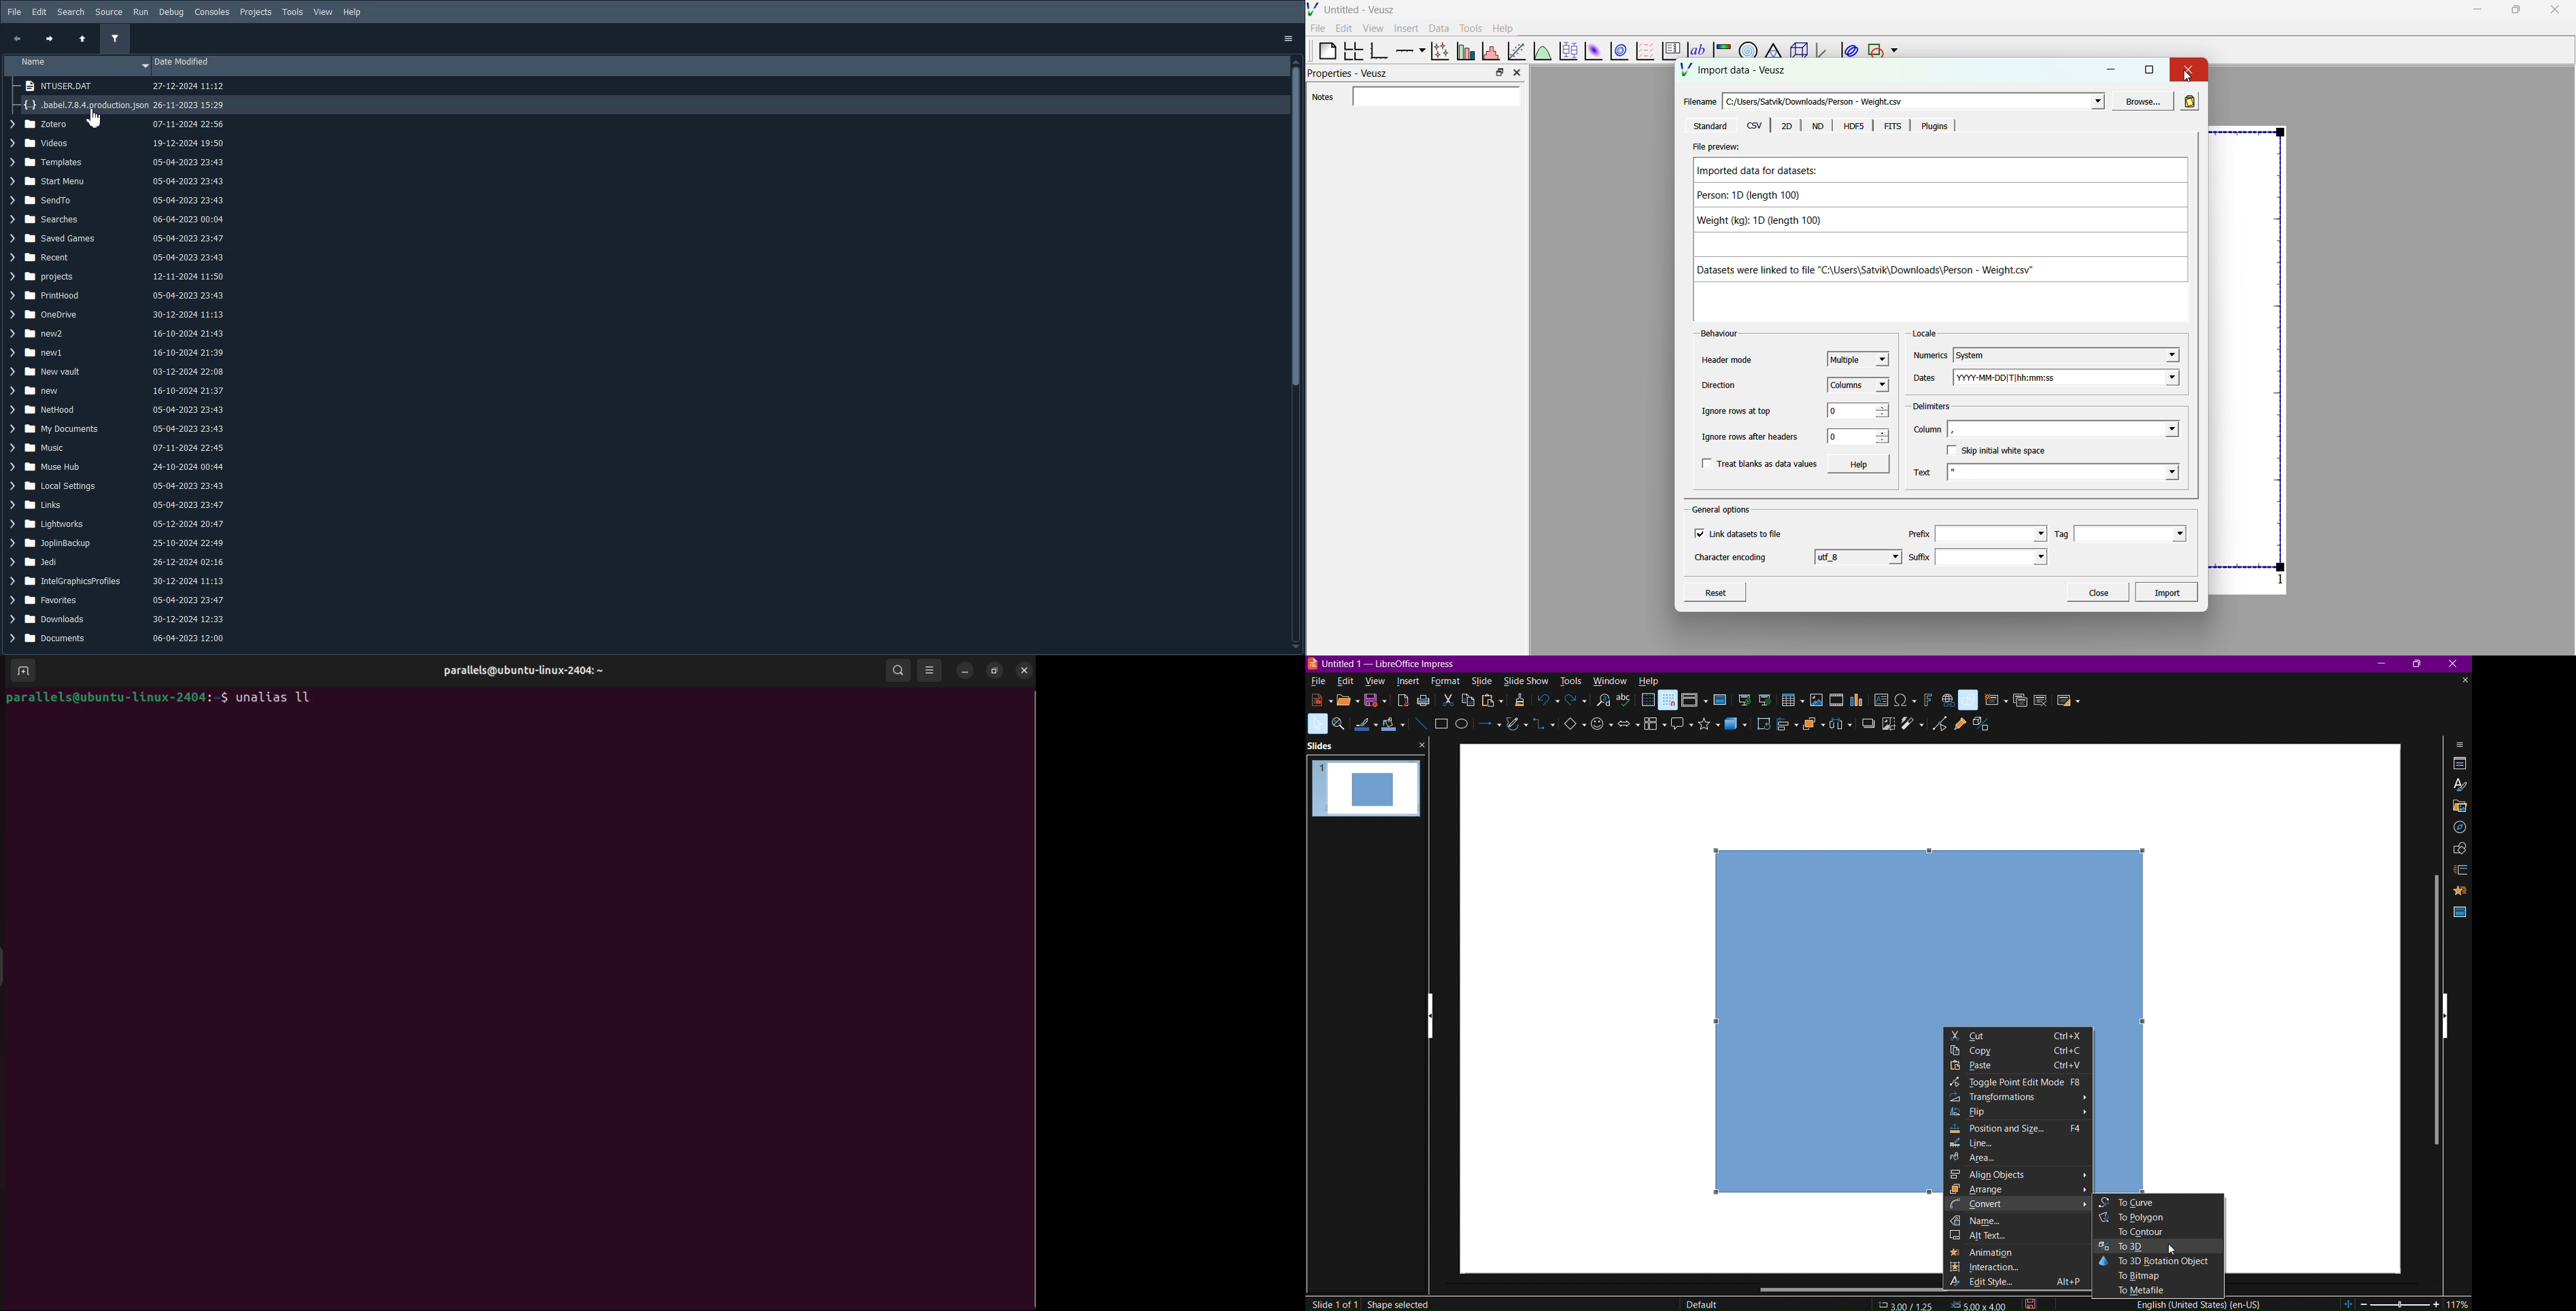 Image resolution: width=2576 pixels, height=1316 pixels. What do you see at coordinates (719, 66) in the screenshot?
I see `Date Modified` at bounding box center [719, 66].